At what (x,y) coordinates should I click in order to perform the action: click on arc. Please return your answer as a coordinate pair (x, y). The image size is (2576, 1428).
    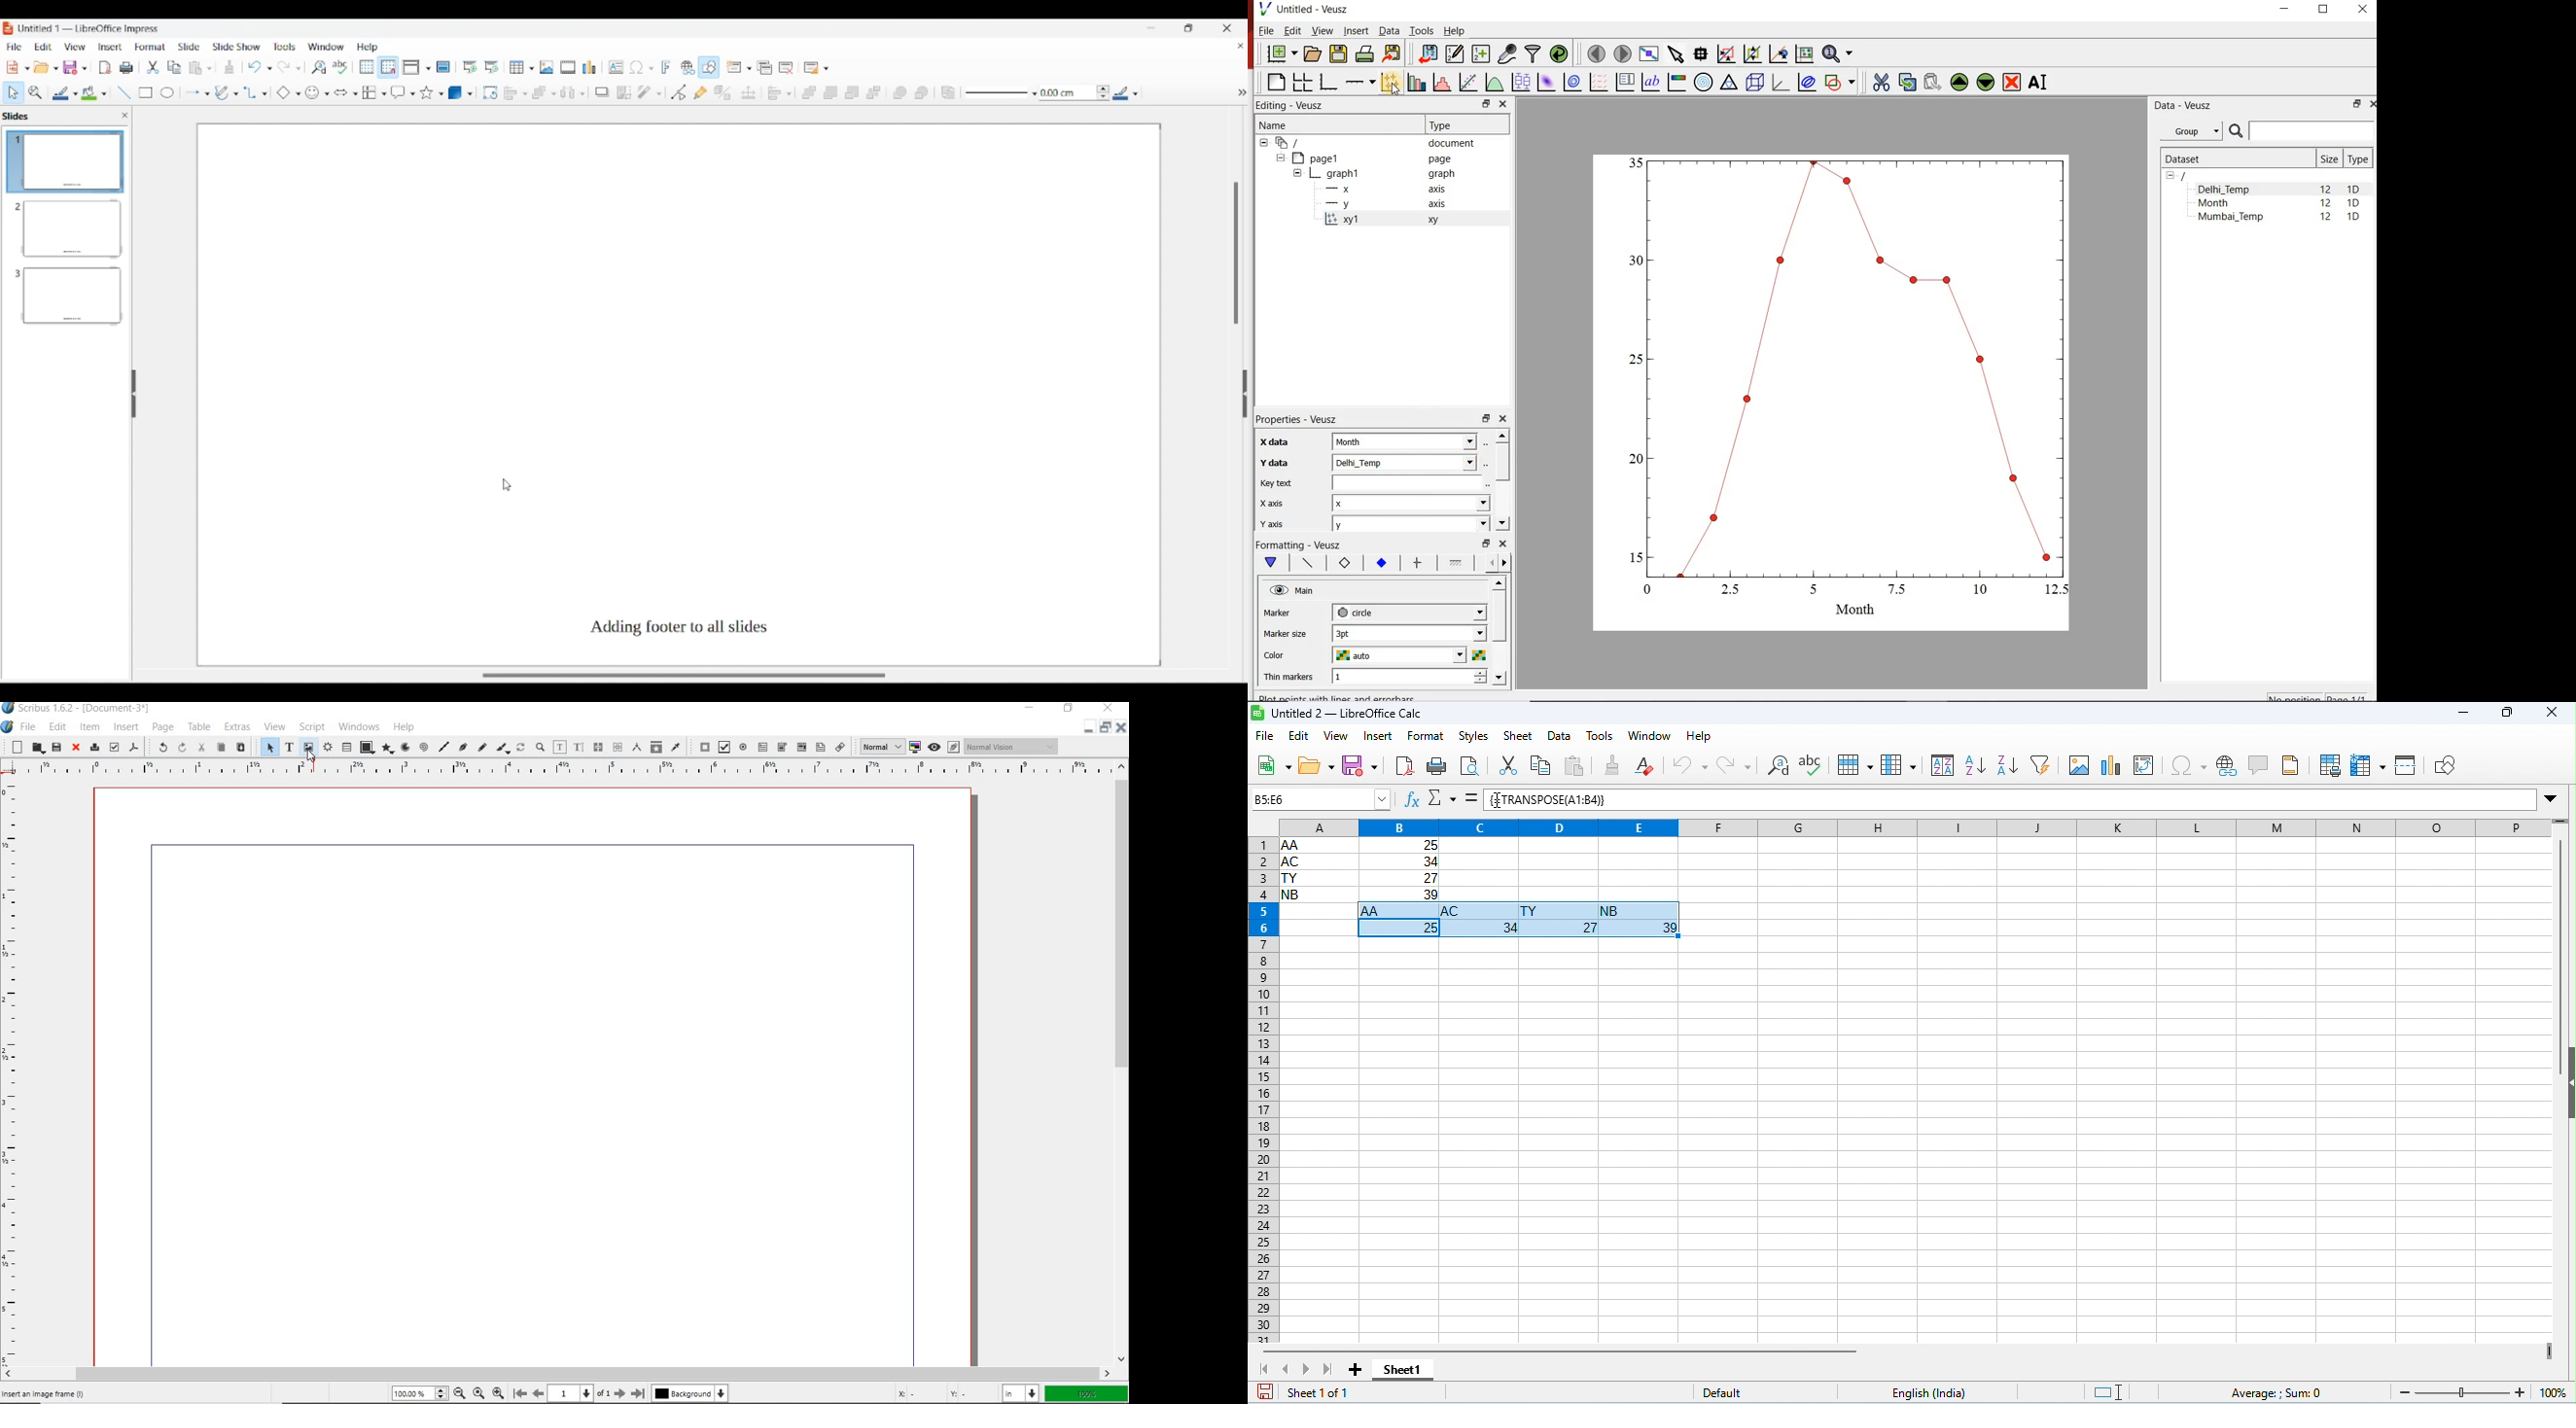
    Looking at the image, I should click on (404, 748).